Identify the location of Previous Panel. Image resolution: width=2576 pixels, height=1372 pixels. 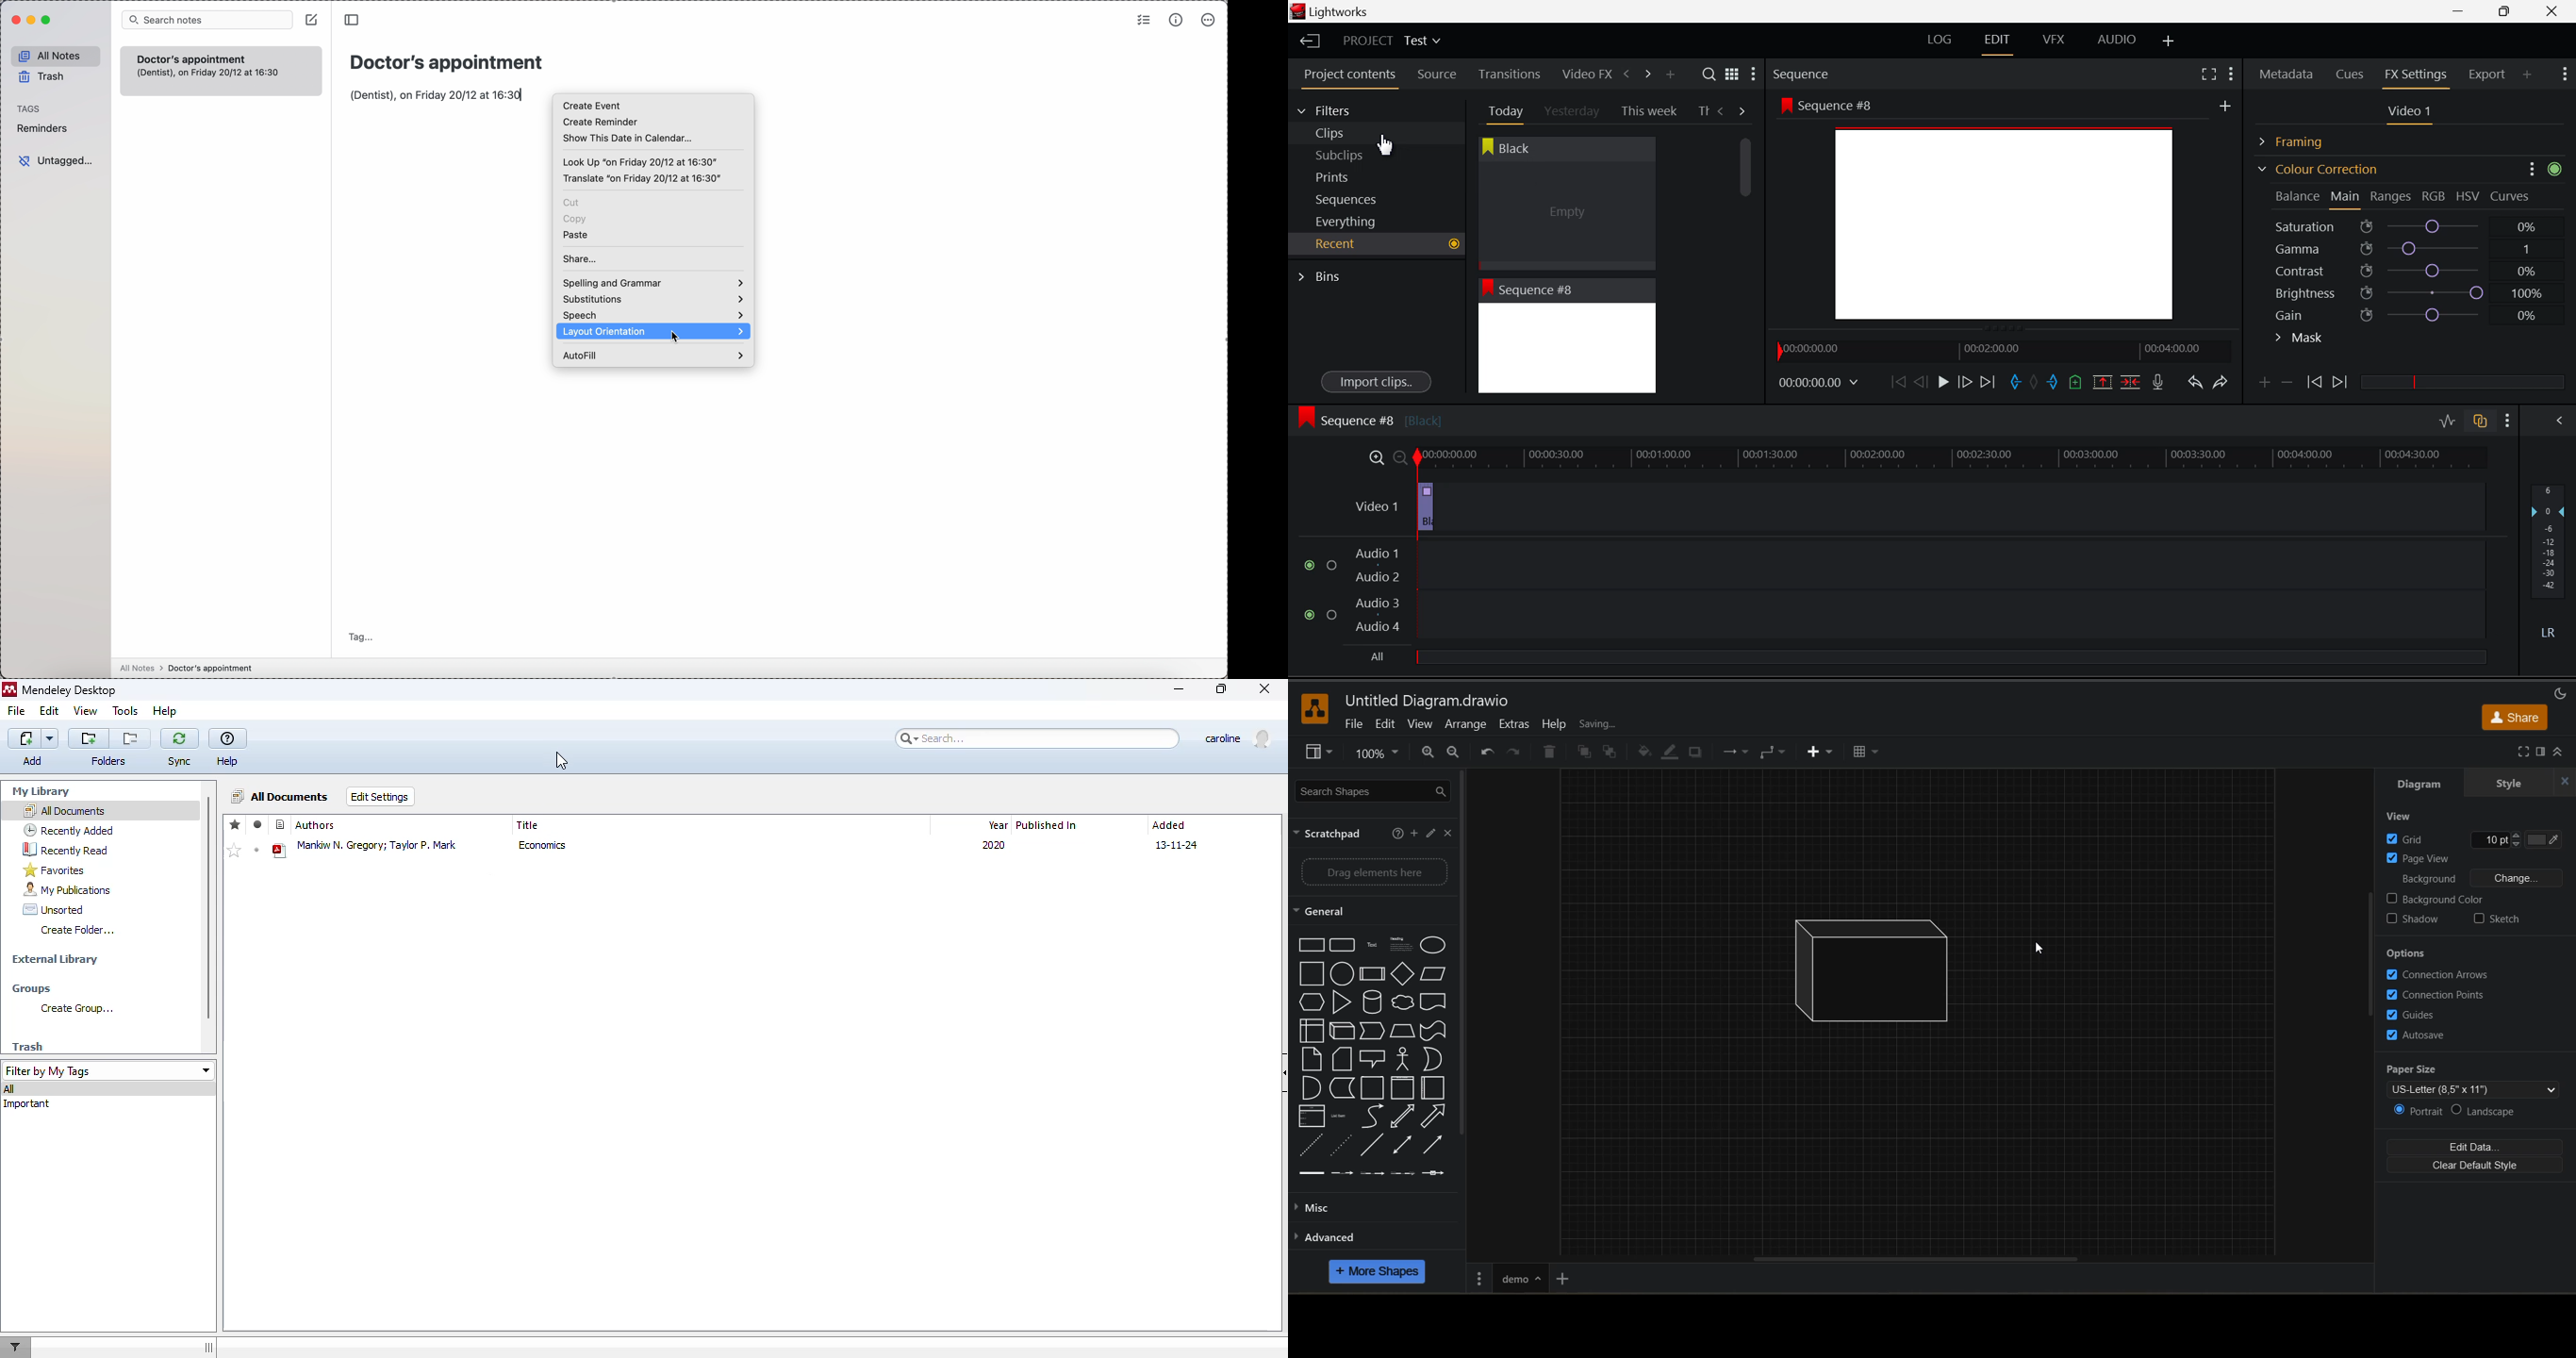
(1626, 74).